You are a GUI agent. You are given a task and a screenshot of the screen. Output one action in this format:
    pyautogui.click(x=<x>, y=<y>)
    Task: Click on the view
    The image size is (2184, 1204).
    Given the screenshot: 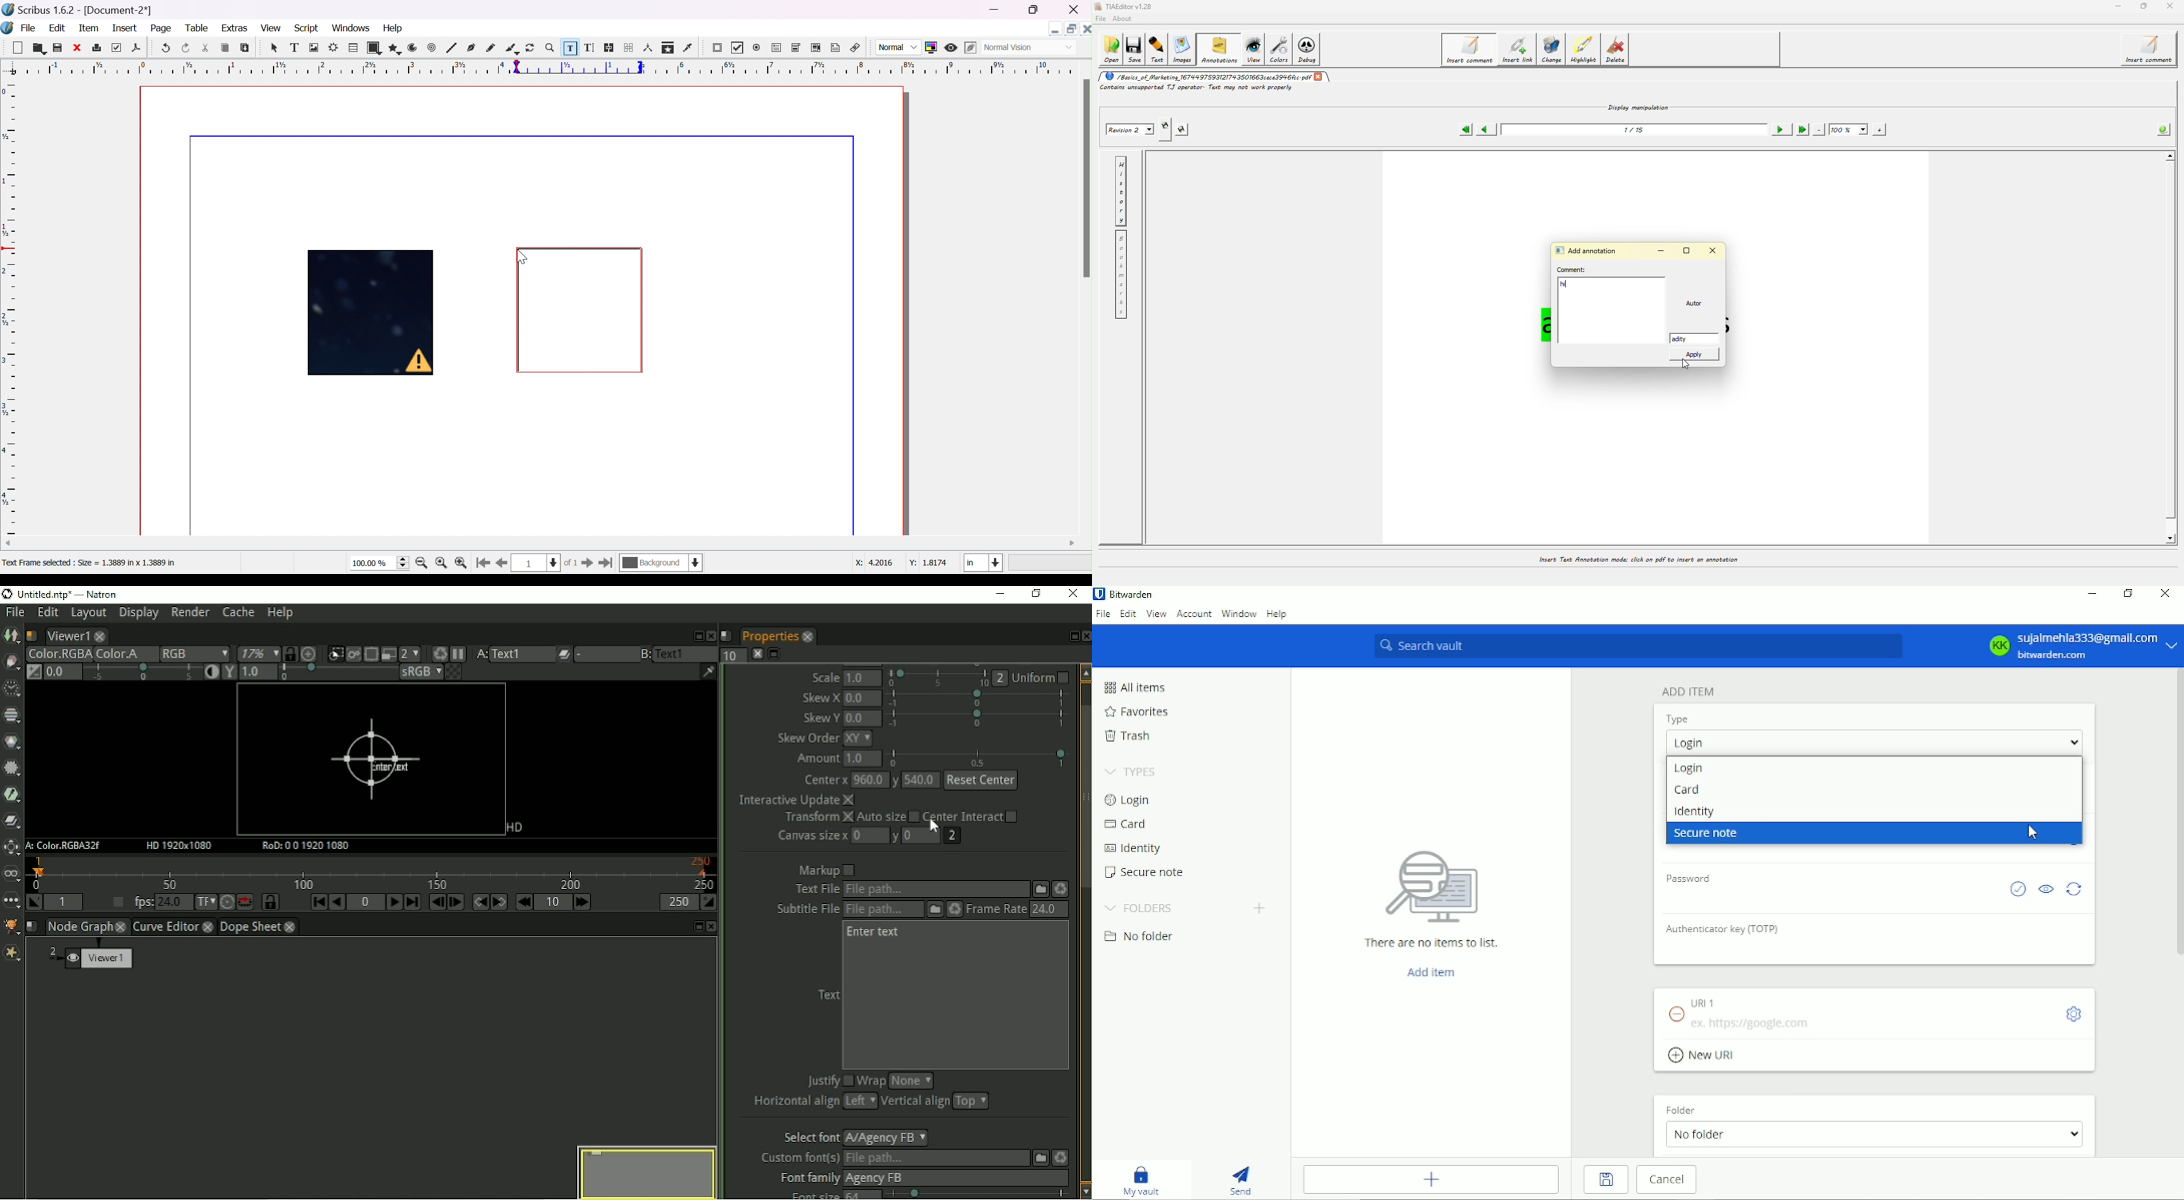 What is the action you would take?
    pyautogui.click(x=269, y=27)
    